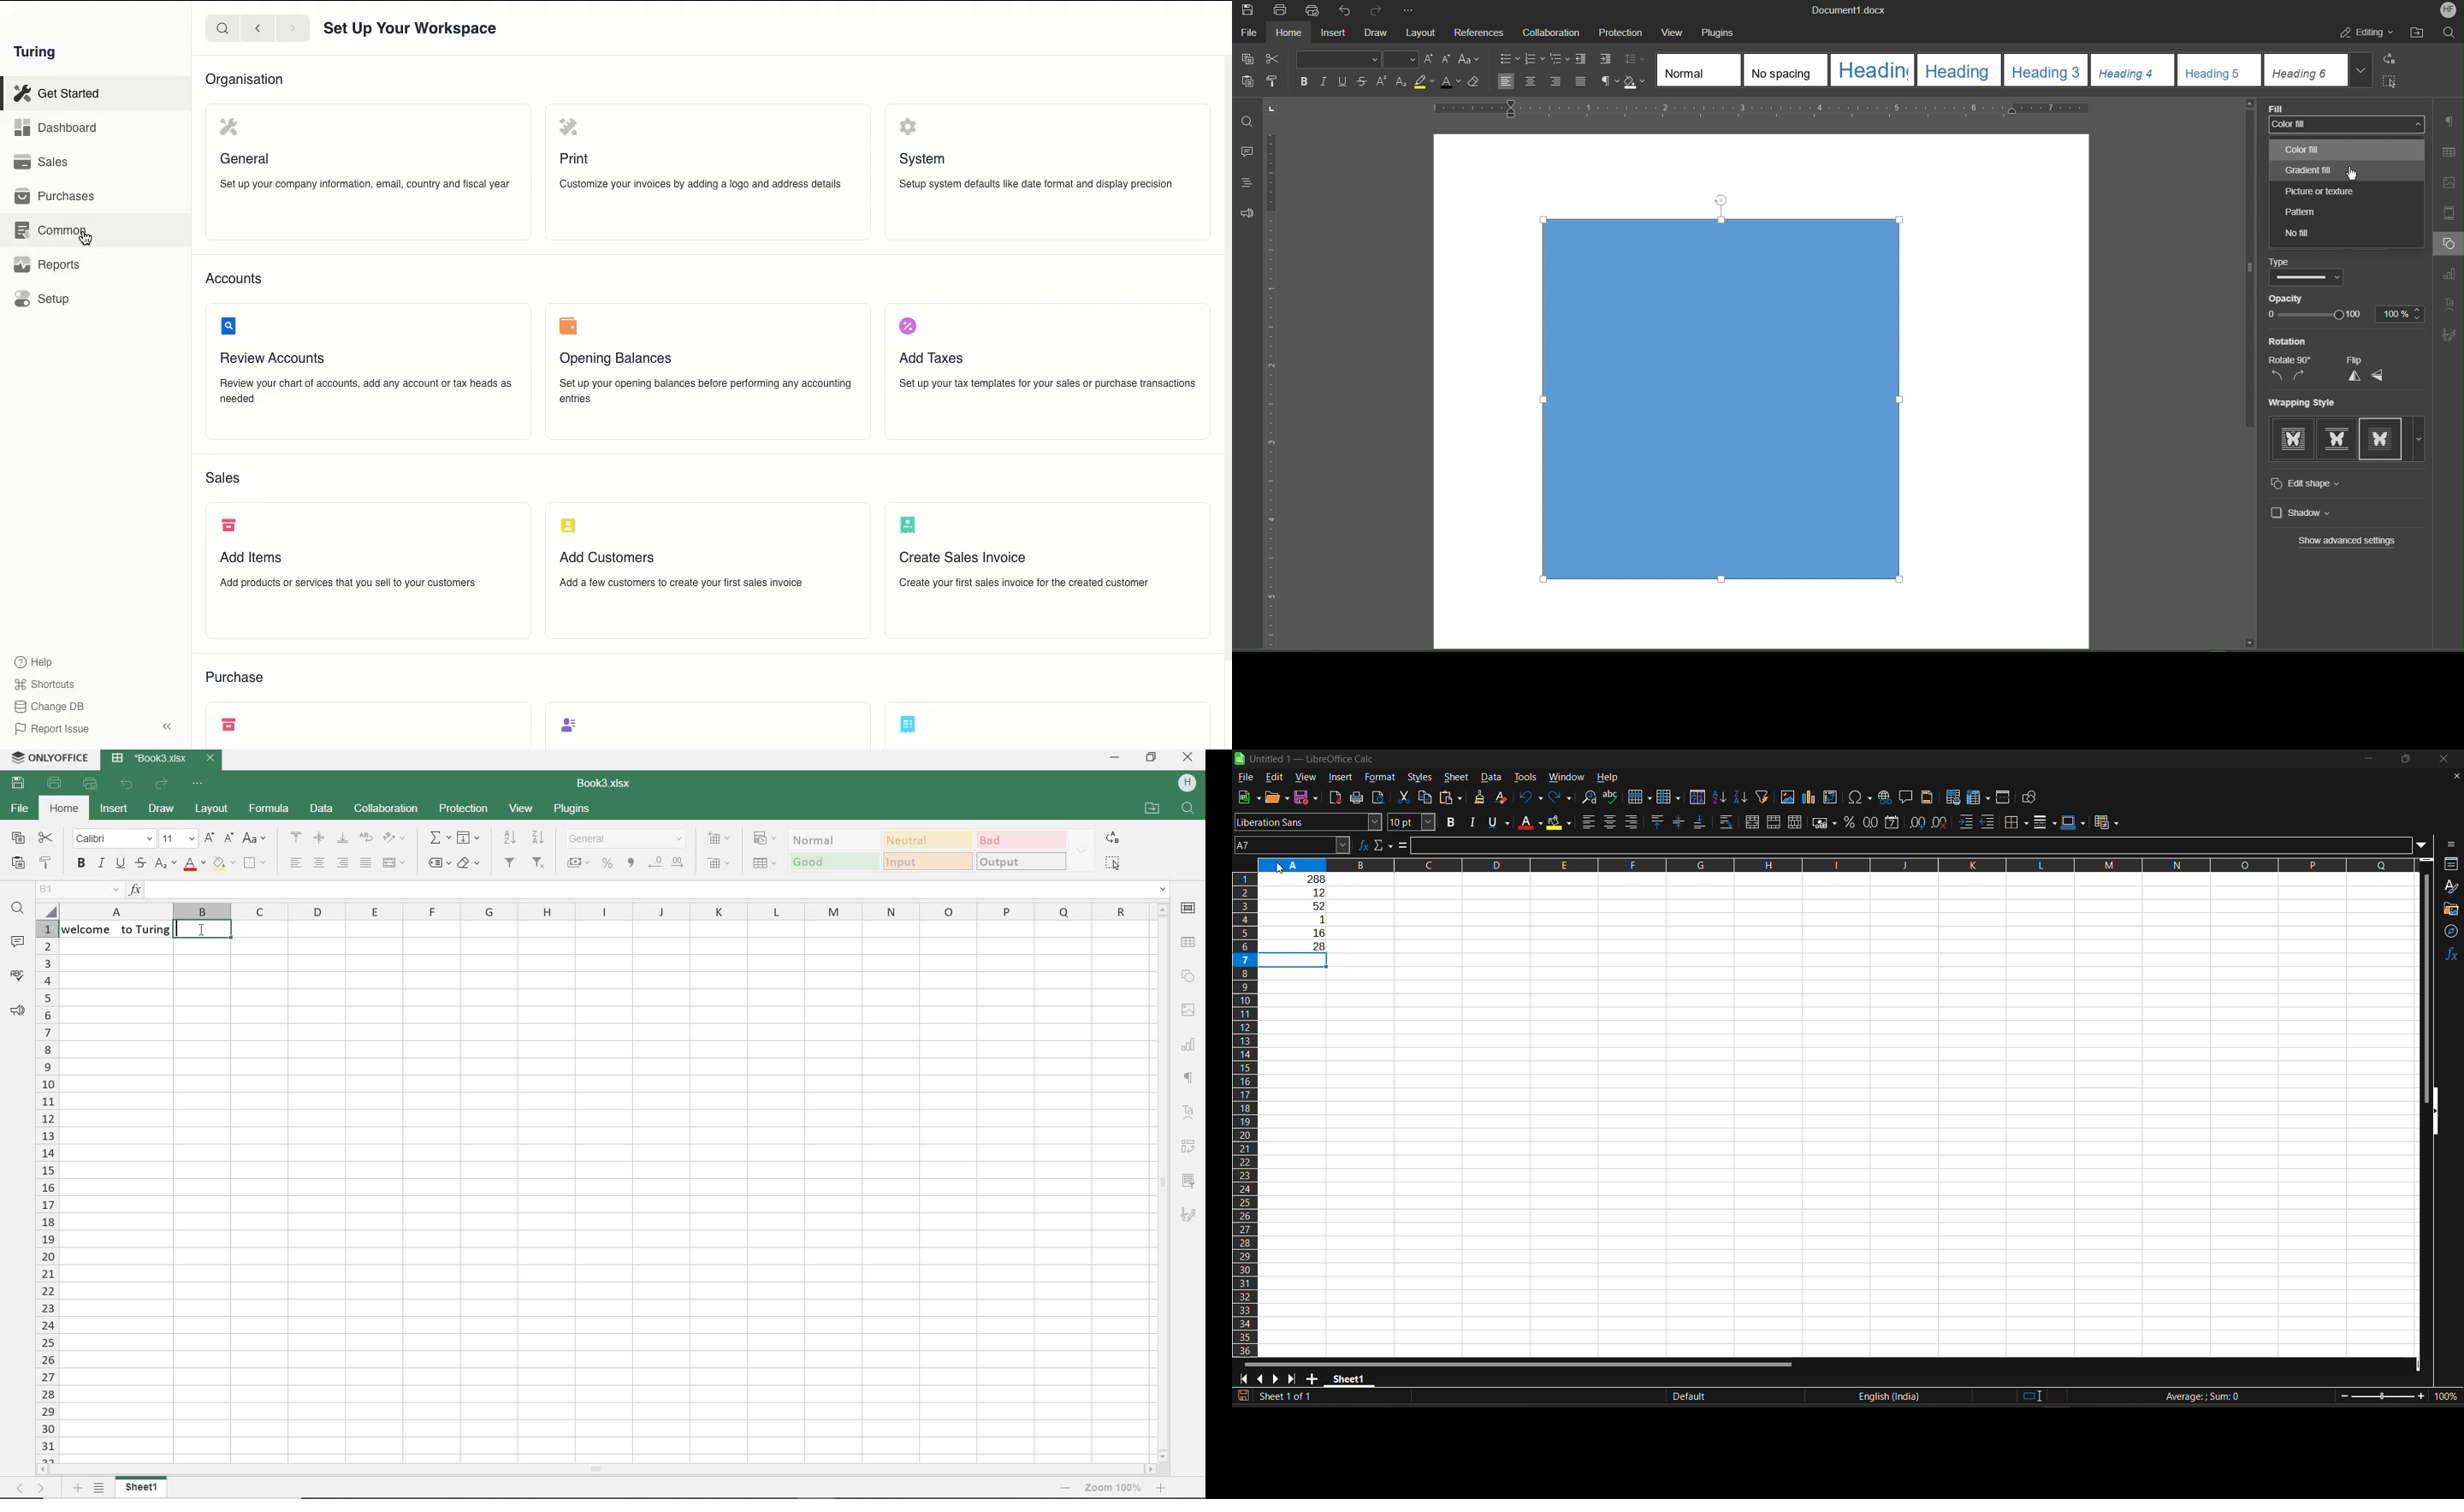 Image resolution: width=2464 pixels, height=1512 pixels. Describe the element at coordinates (1242, 1377) in the screenshot. I see `scroll to first sheet` at that location.